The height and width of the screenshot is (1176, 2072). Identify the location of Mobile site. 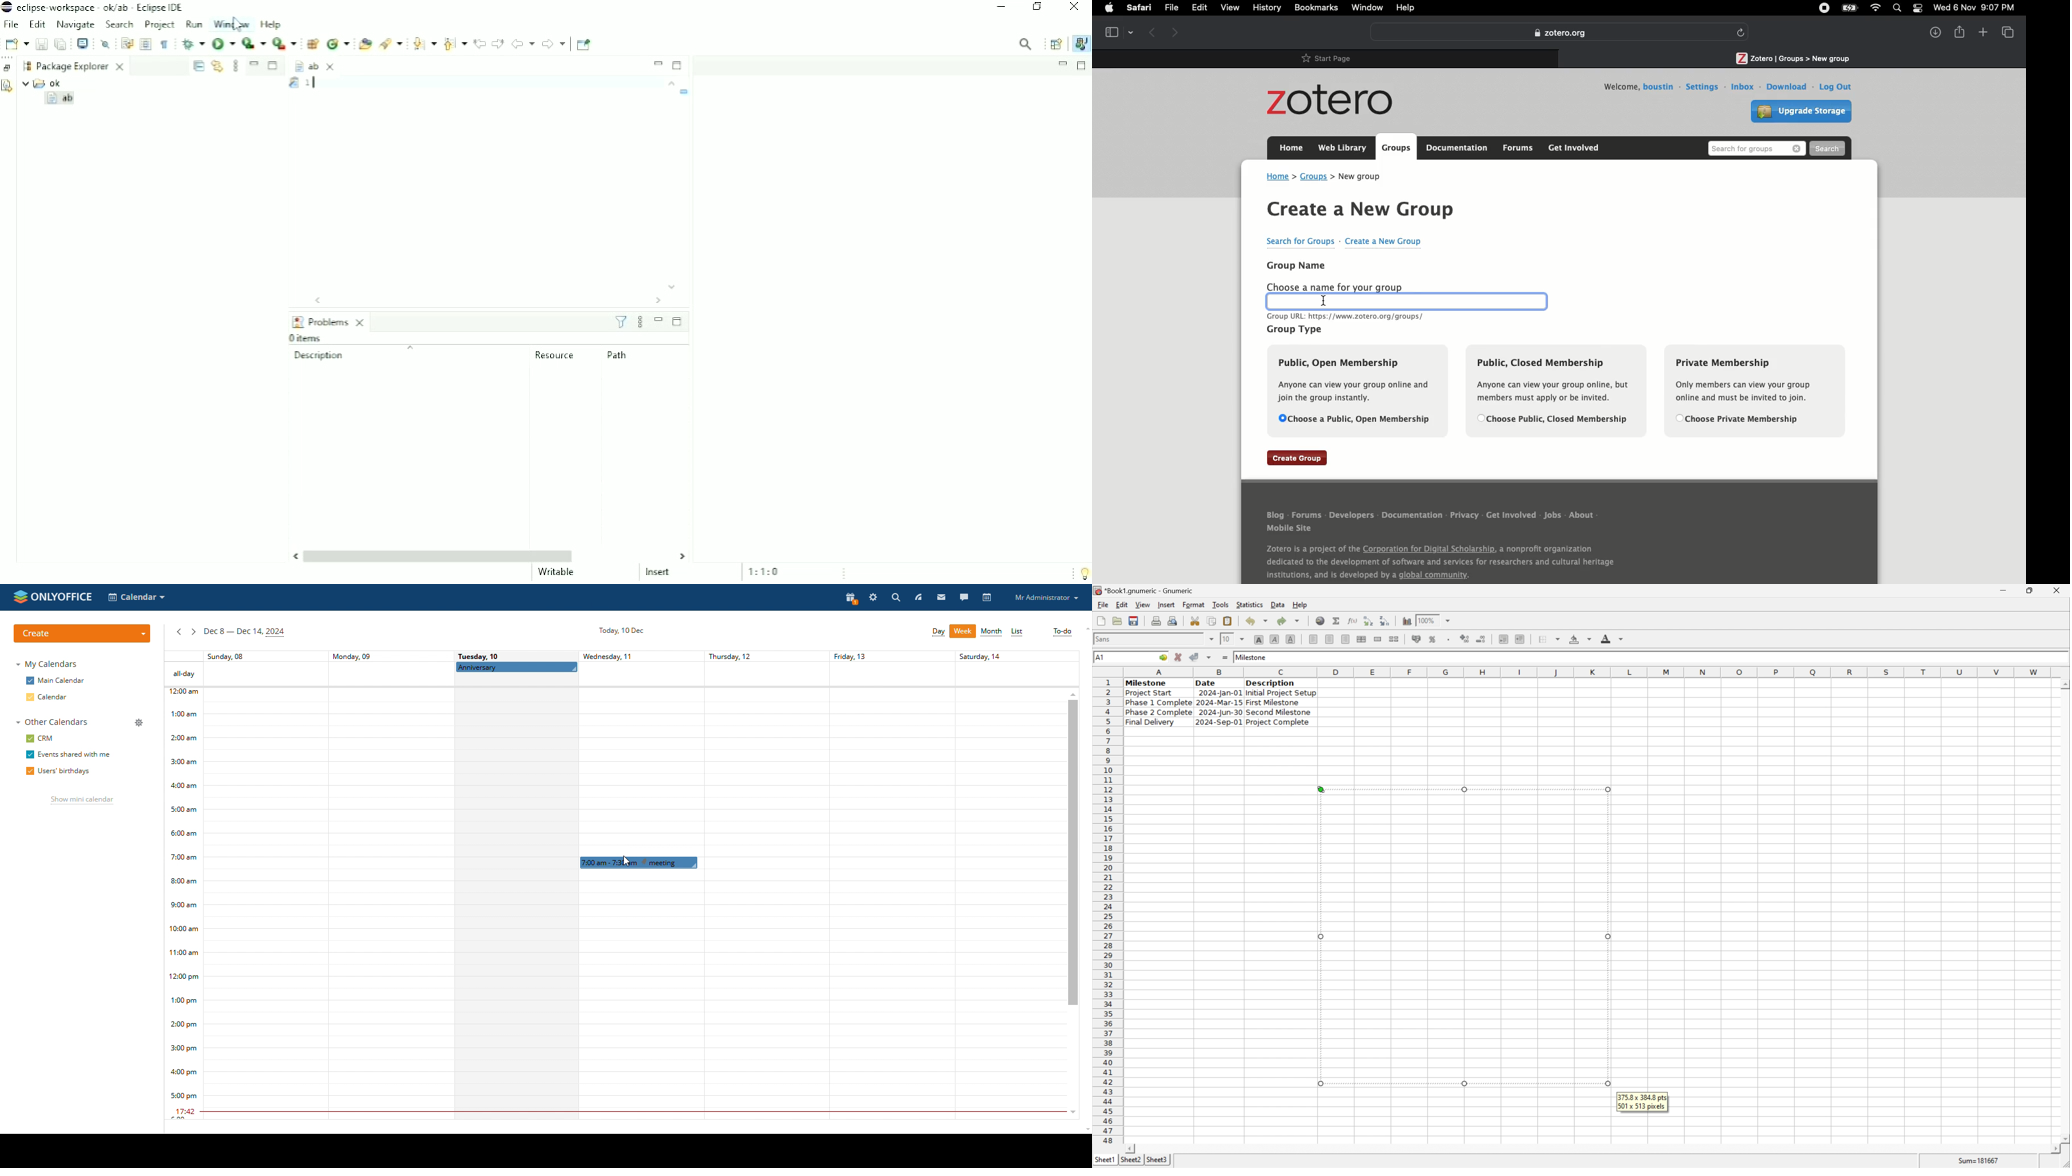
(1301, 529).